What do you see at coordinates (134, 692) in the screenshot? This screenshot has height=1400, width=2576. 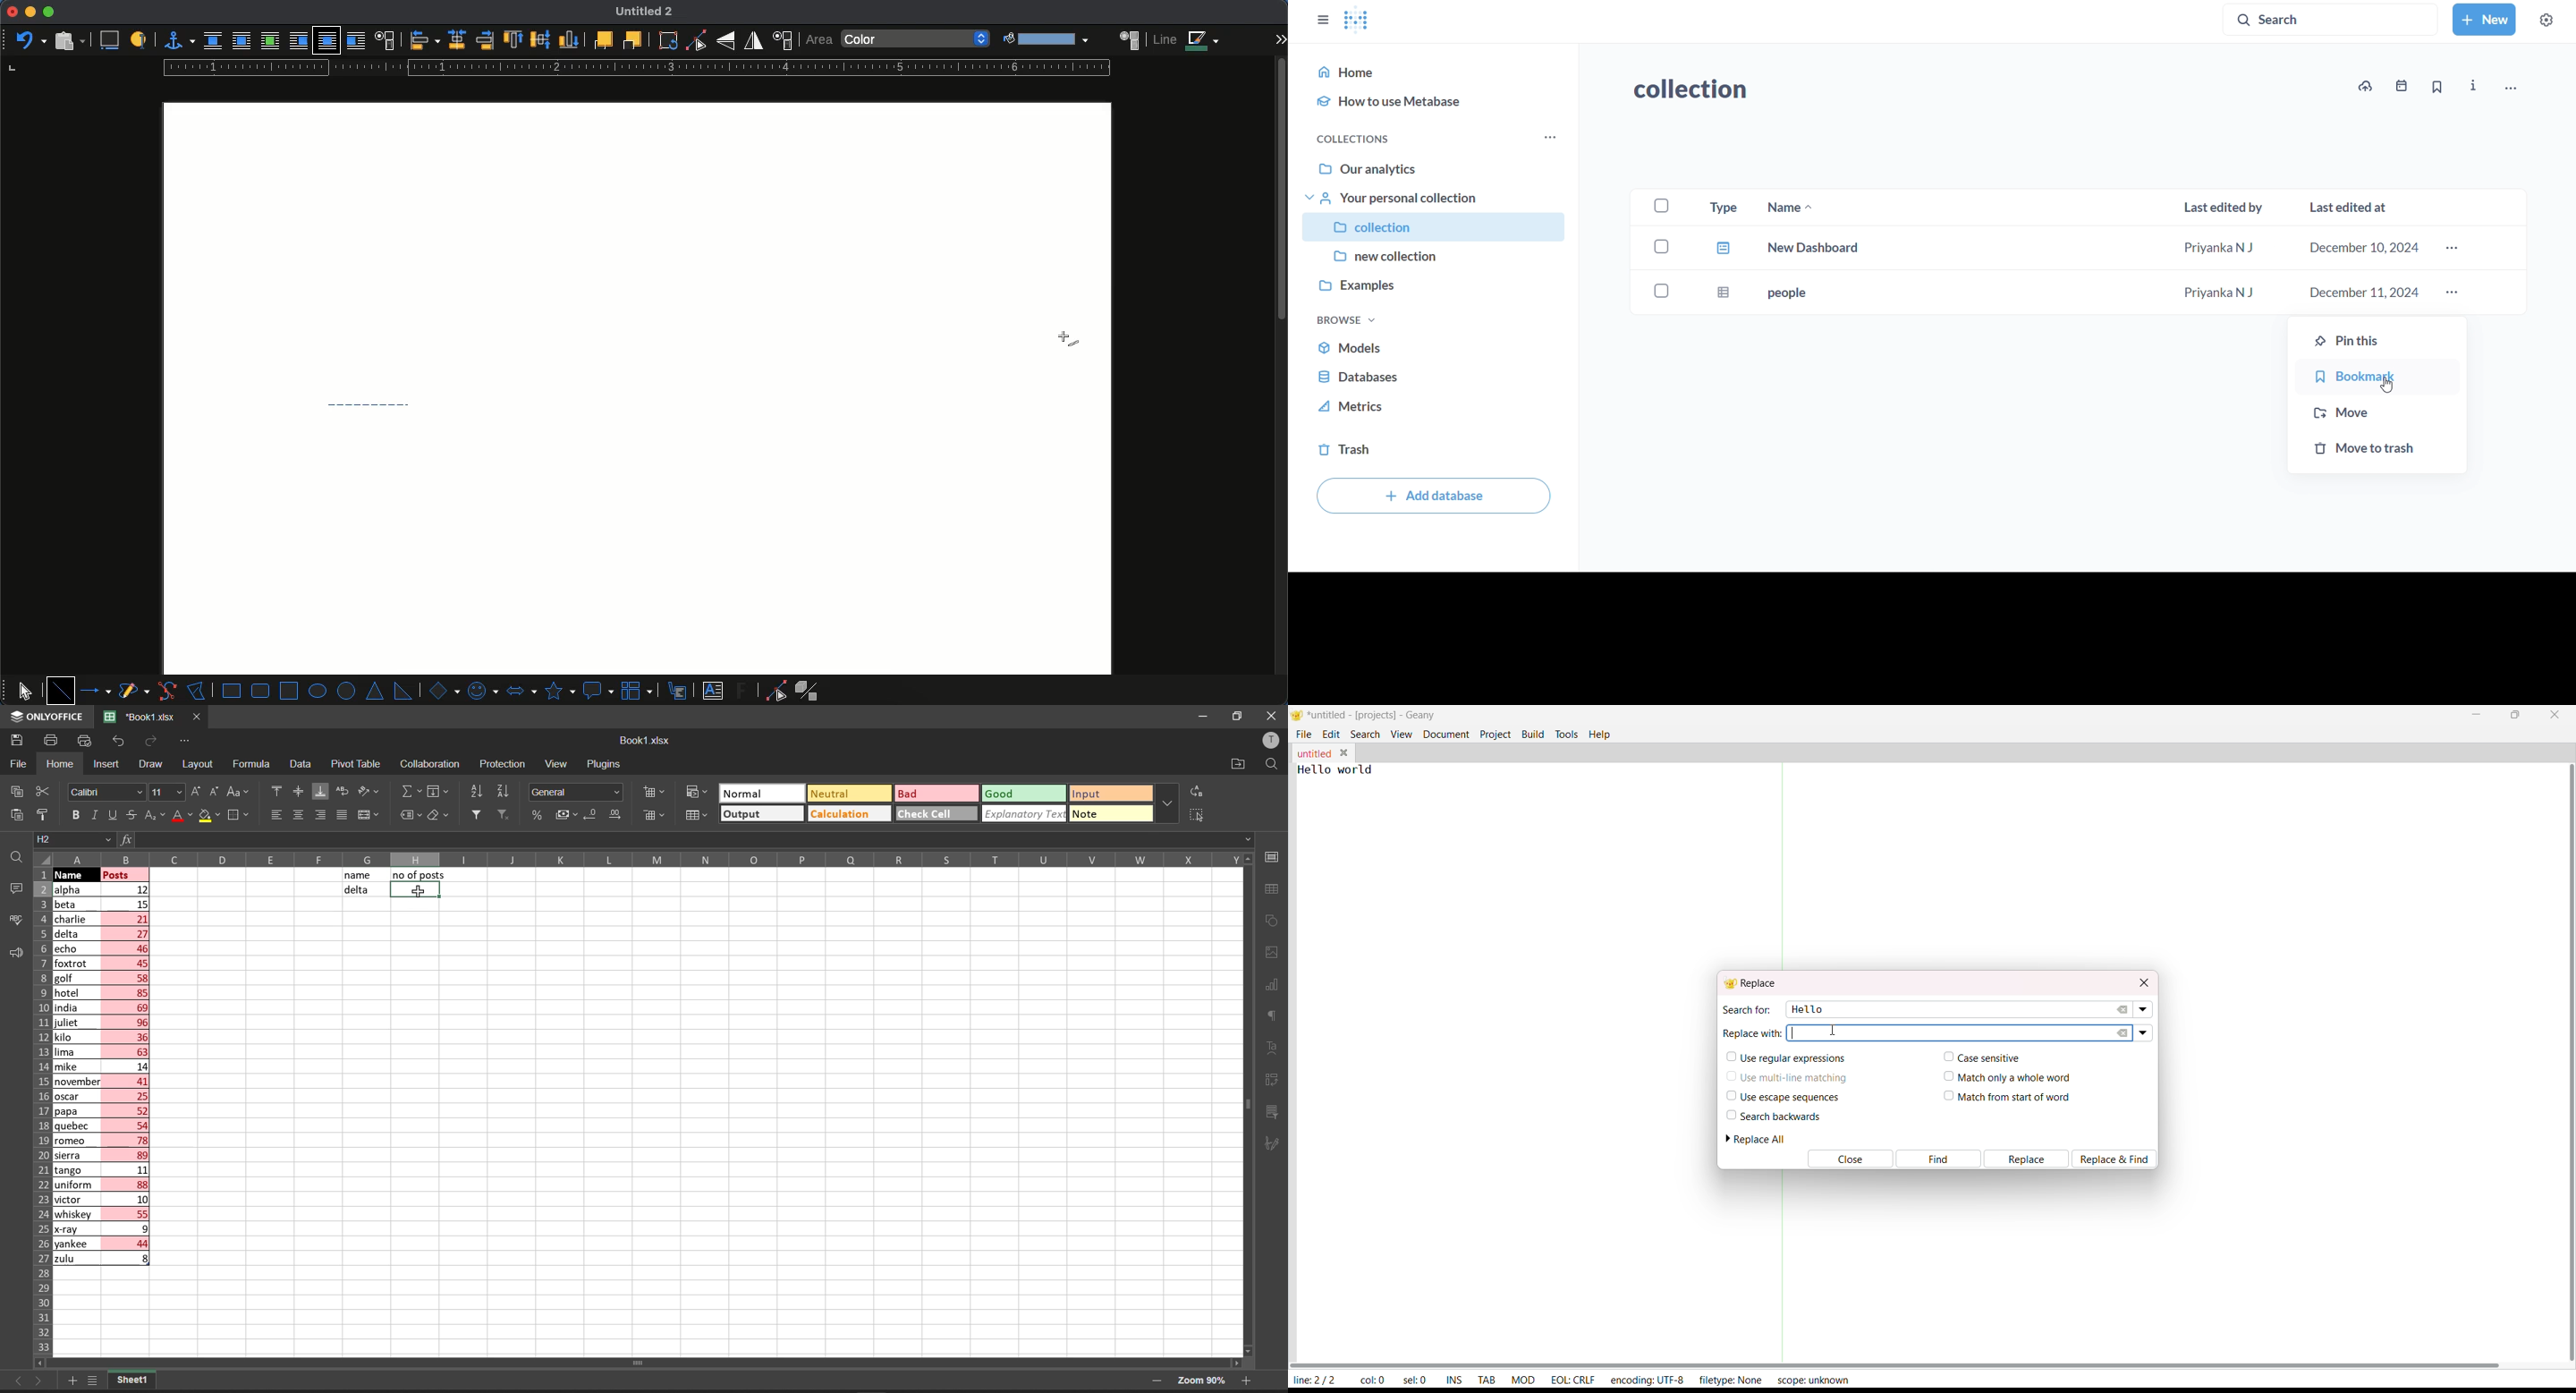 I see `curves and polygons` at bounding box center [134, 692].